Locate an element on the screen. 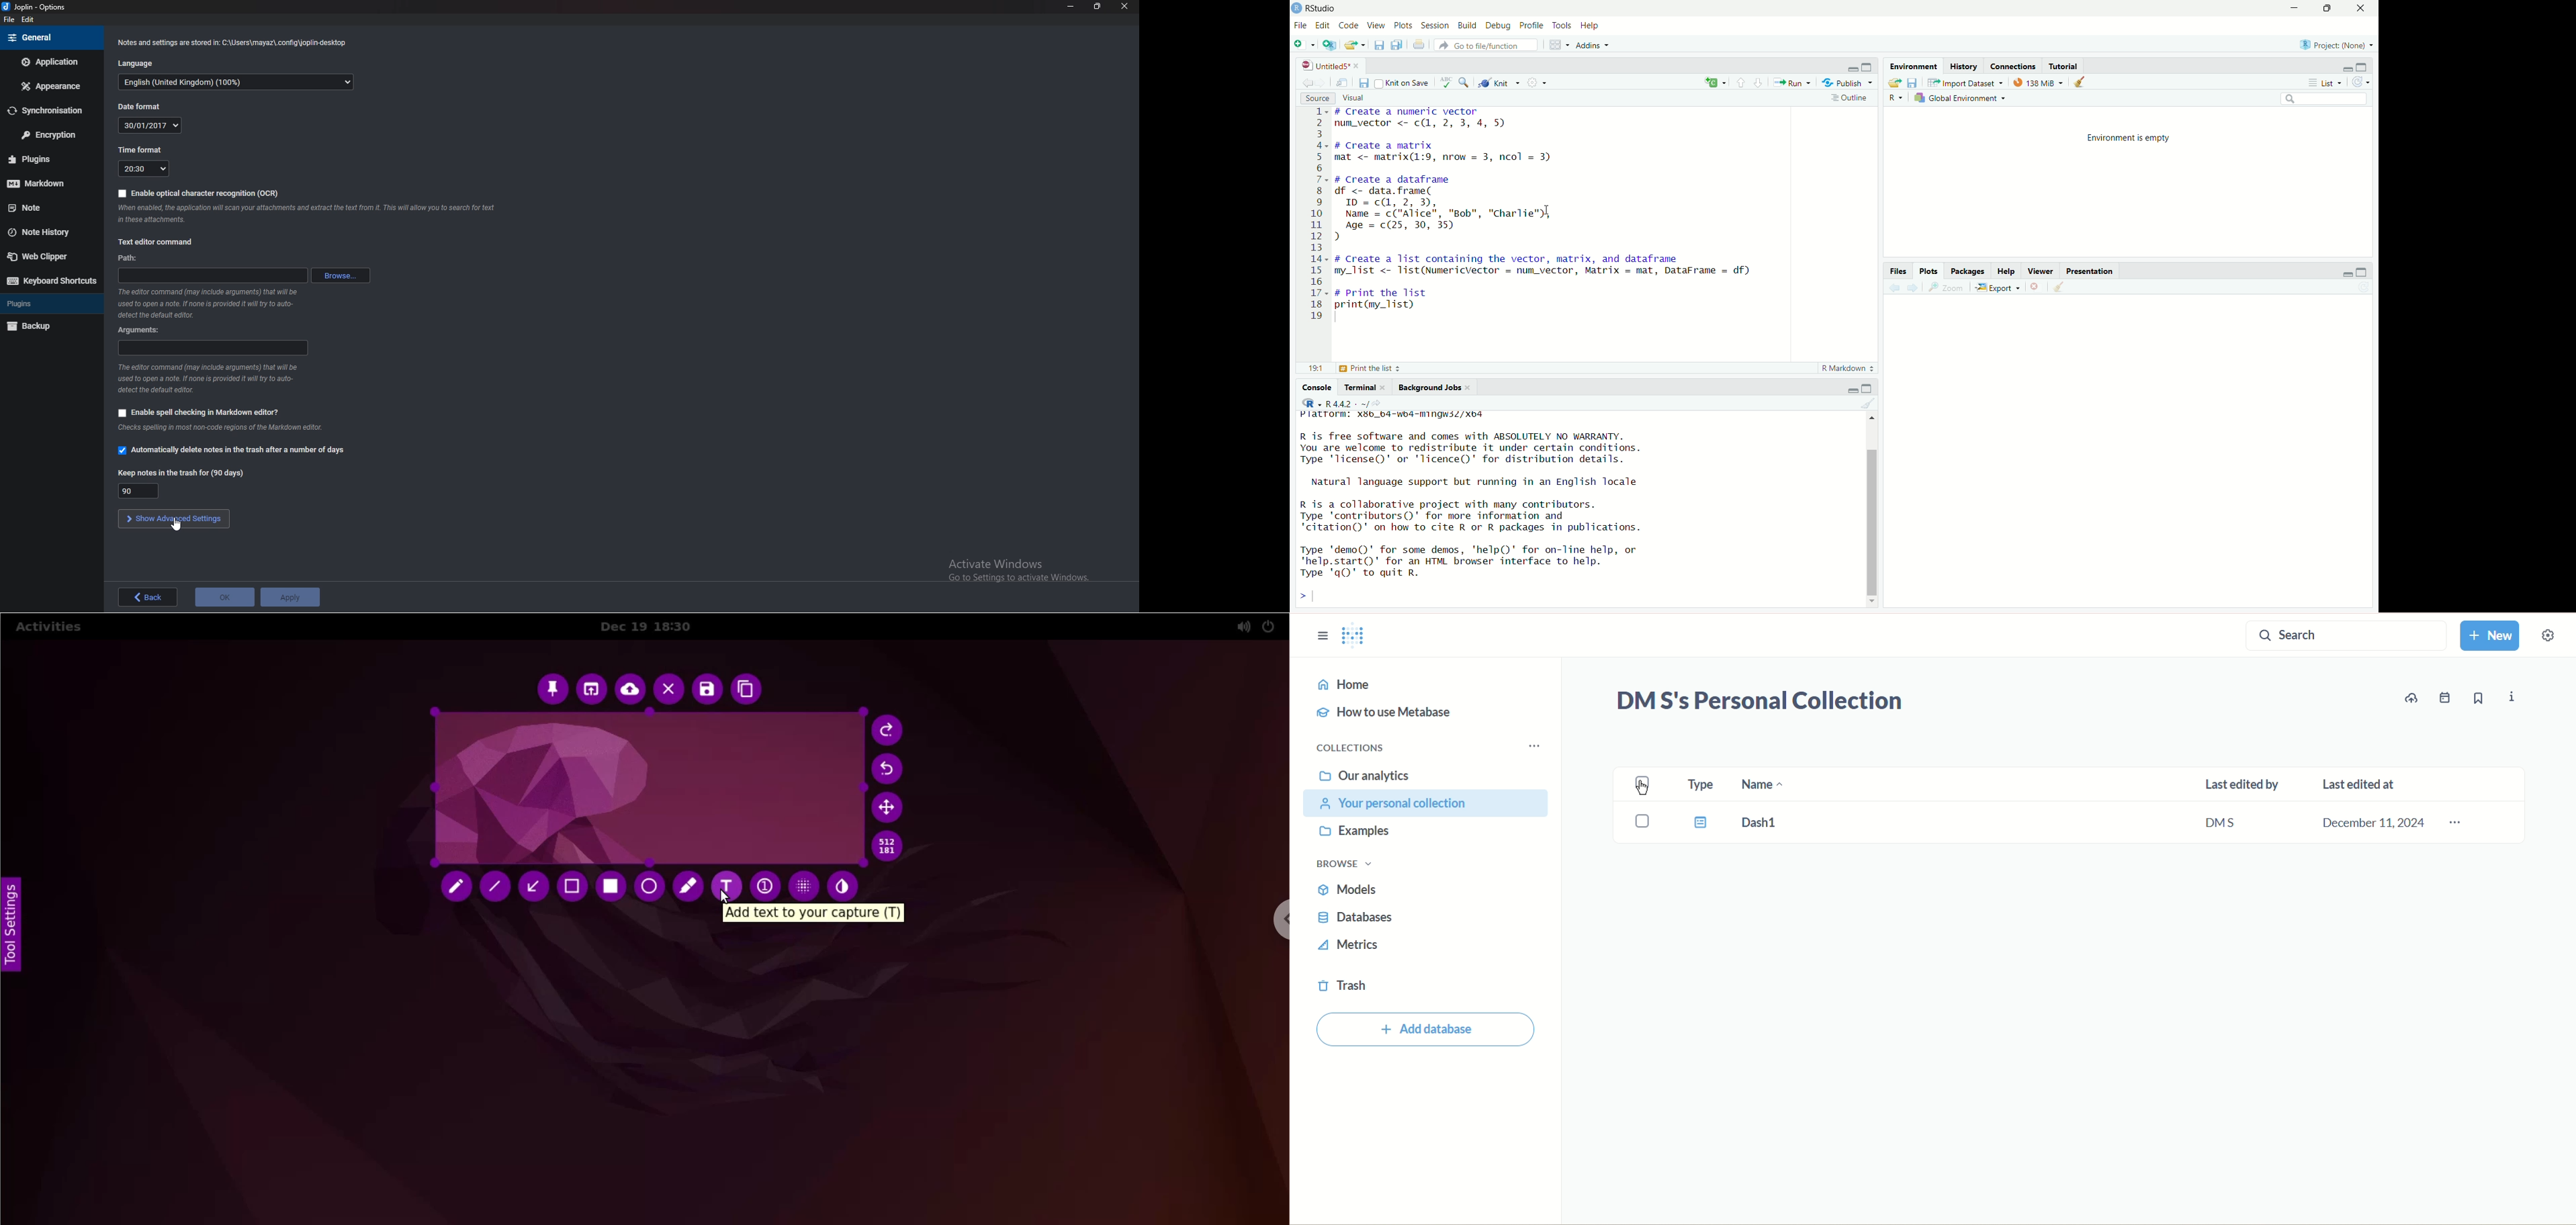 This screenshot has height=1232, width=2576. English is located at coordinates (237, 83).